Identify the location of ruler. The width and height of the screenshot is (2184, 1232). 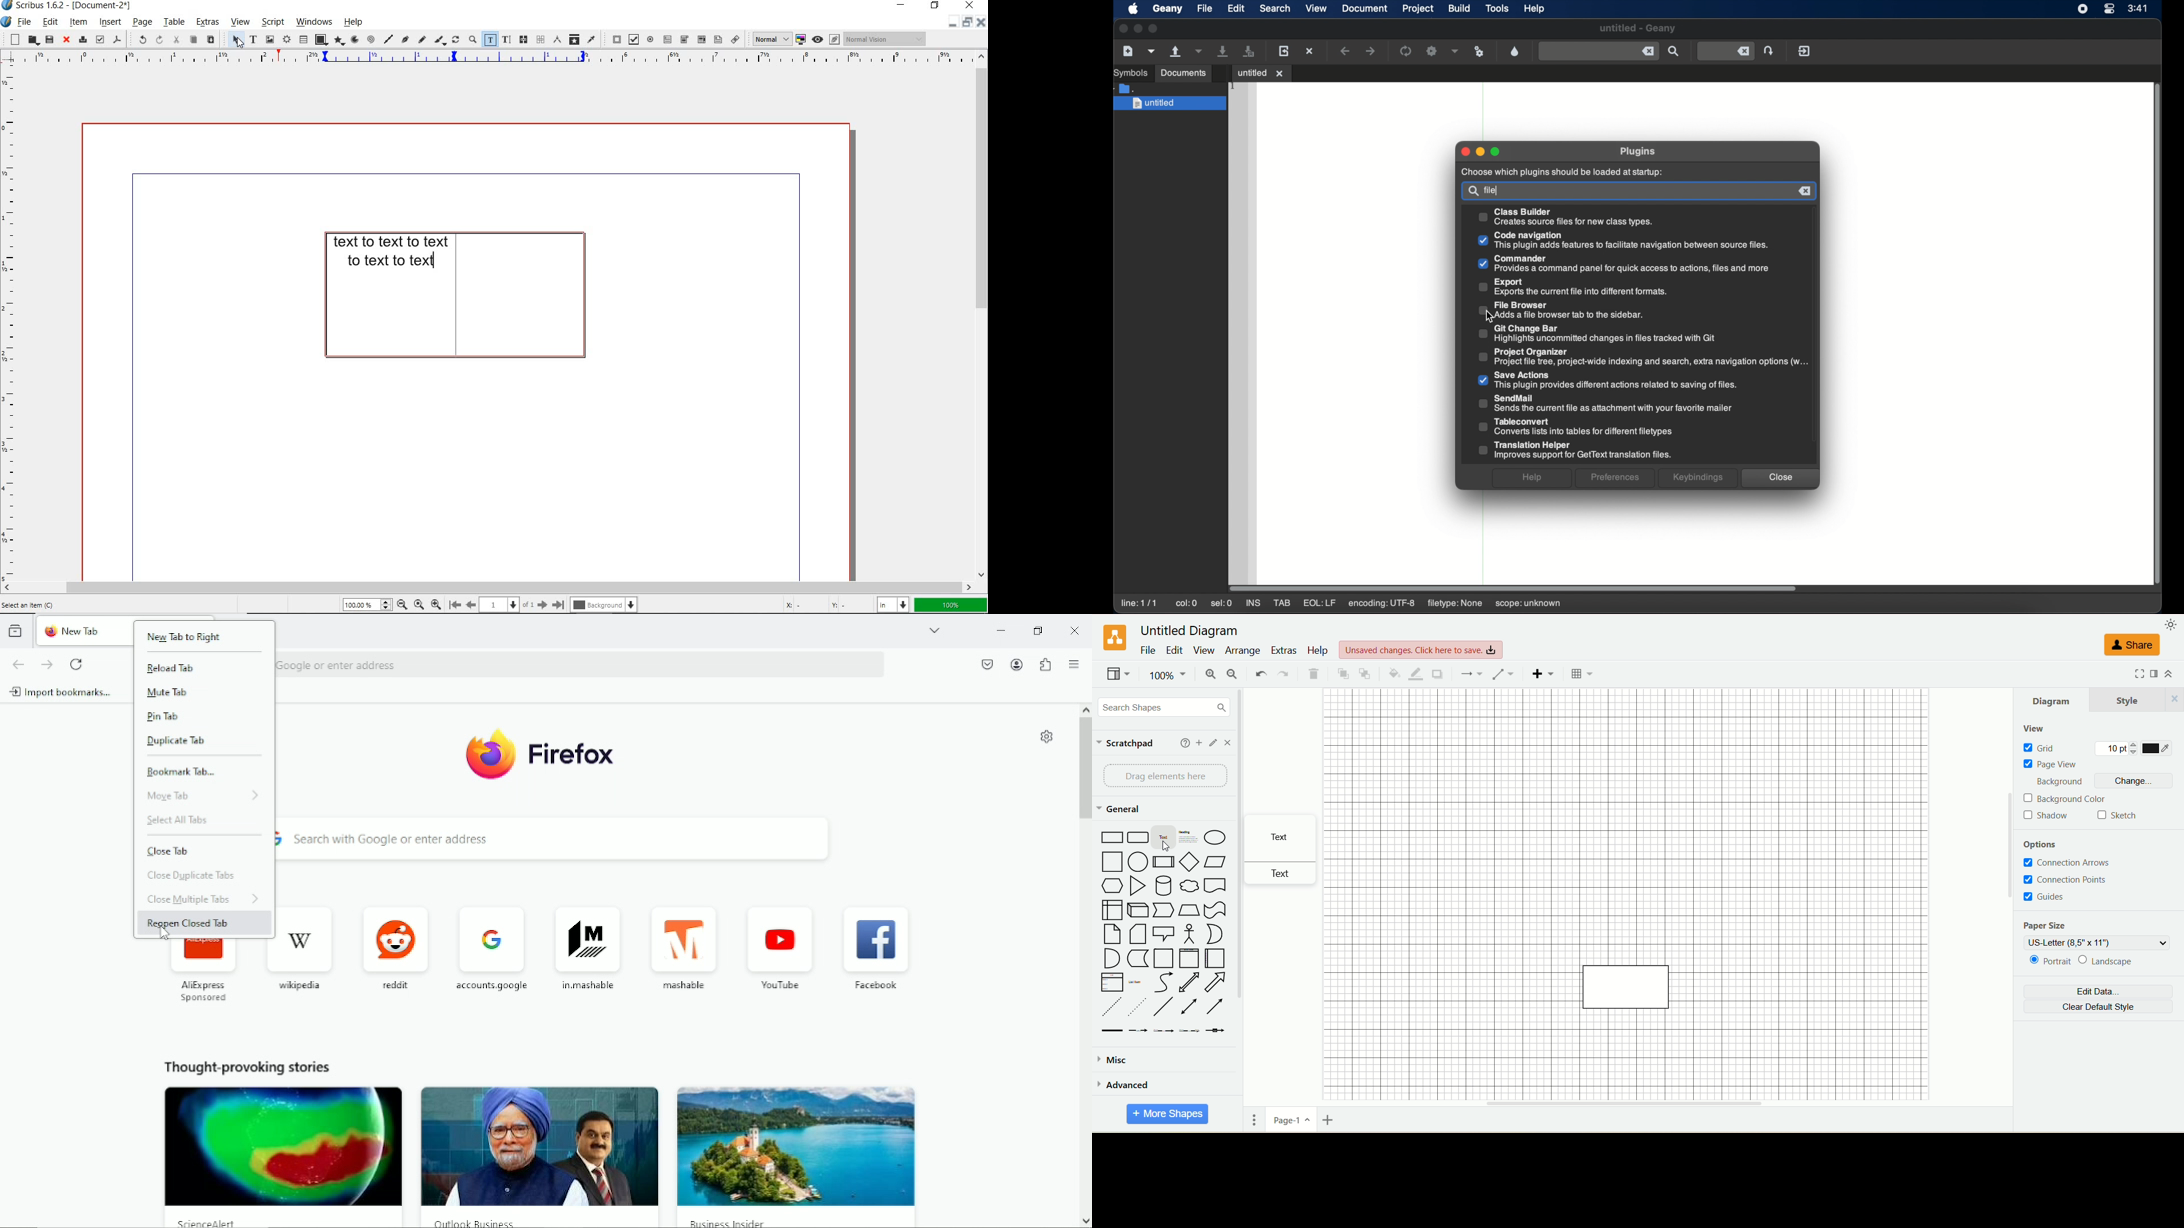
(495, 59).